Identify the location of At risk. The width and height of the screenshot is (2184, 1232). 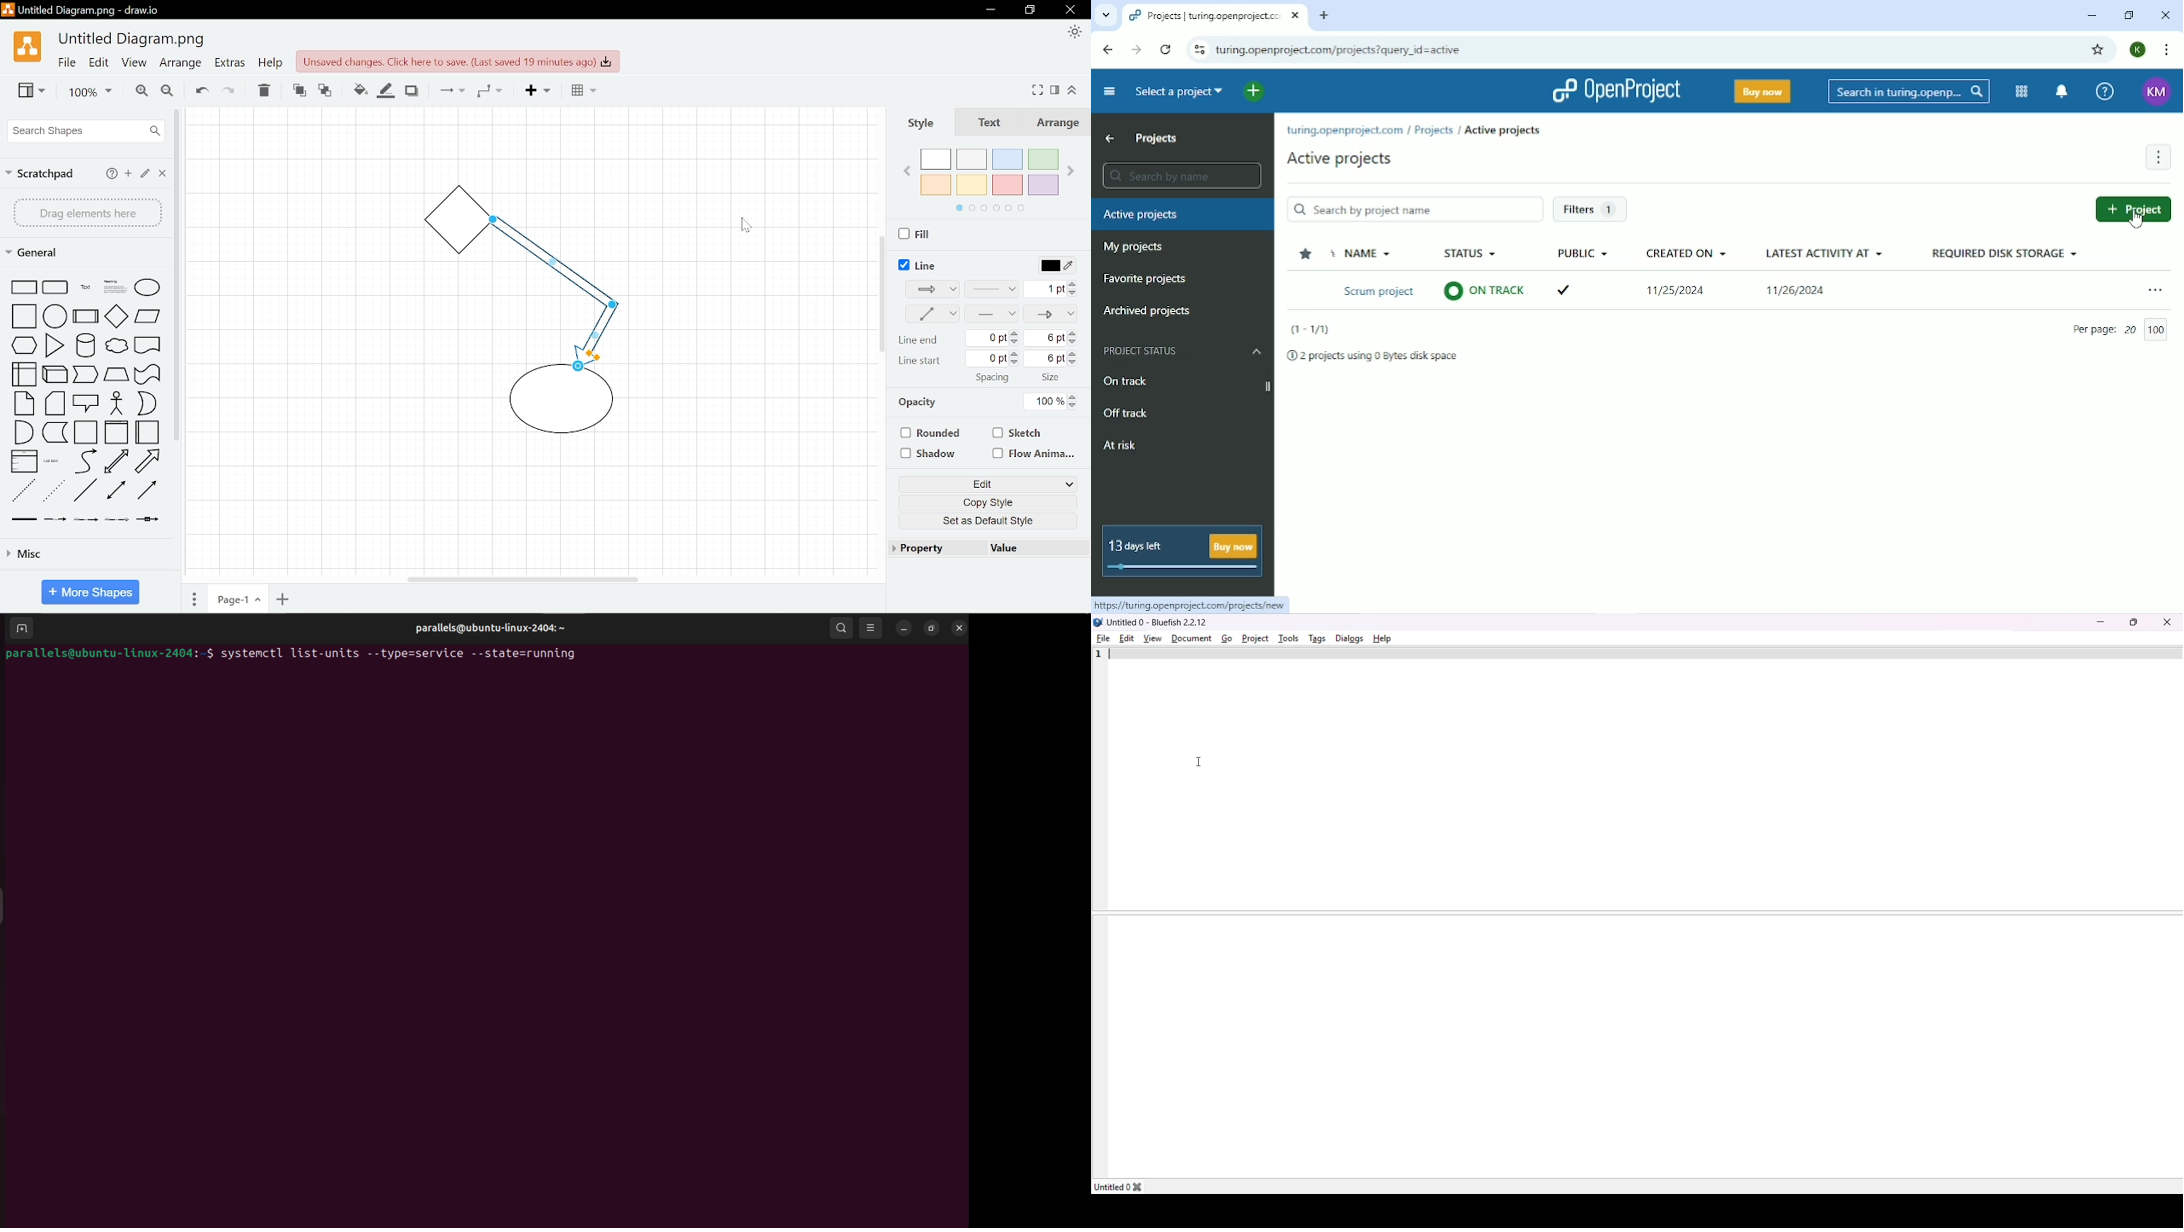
(1121, 447).